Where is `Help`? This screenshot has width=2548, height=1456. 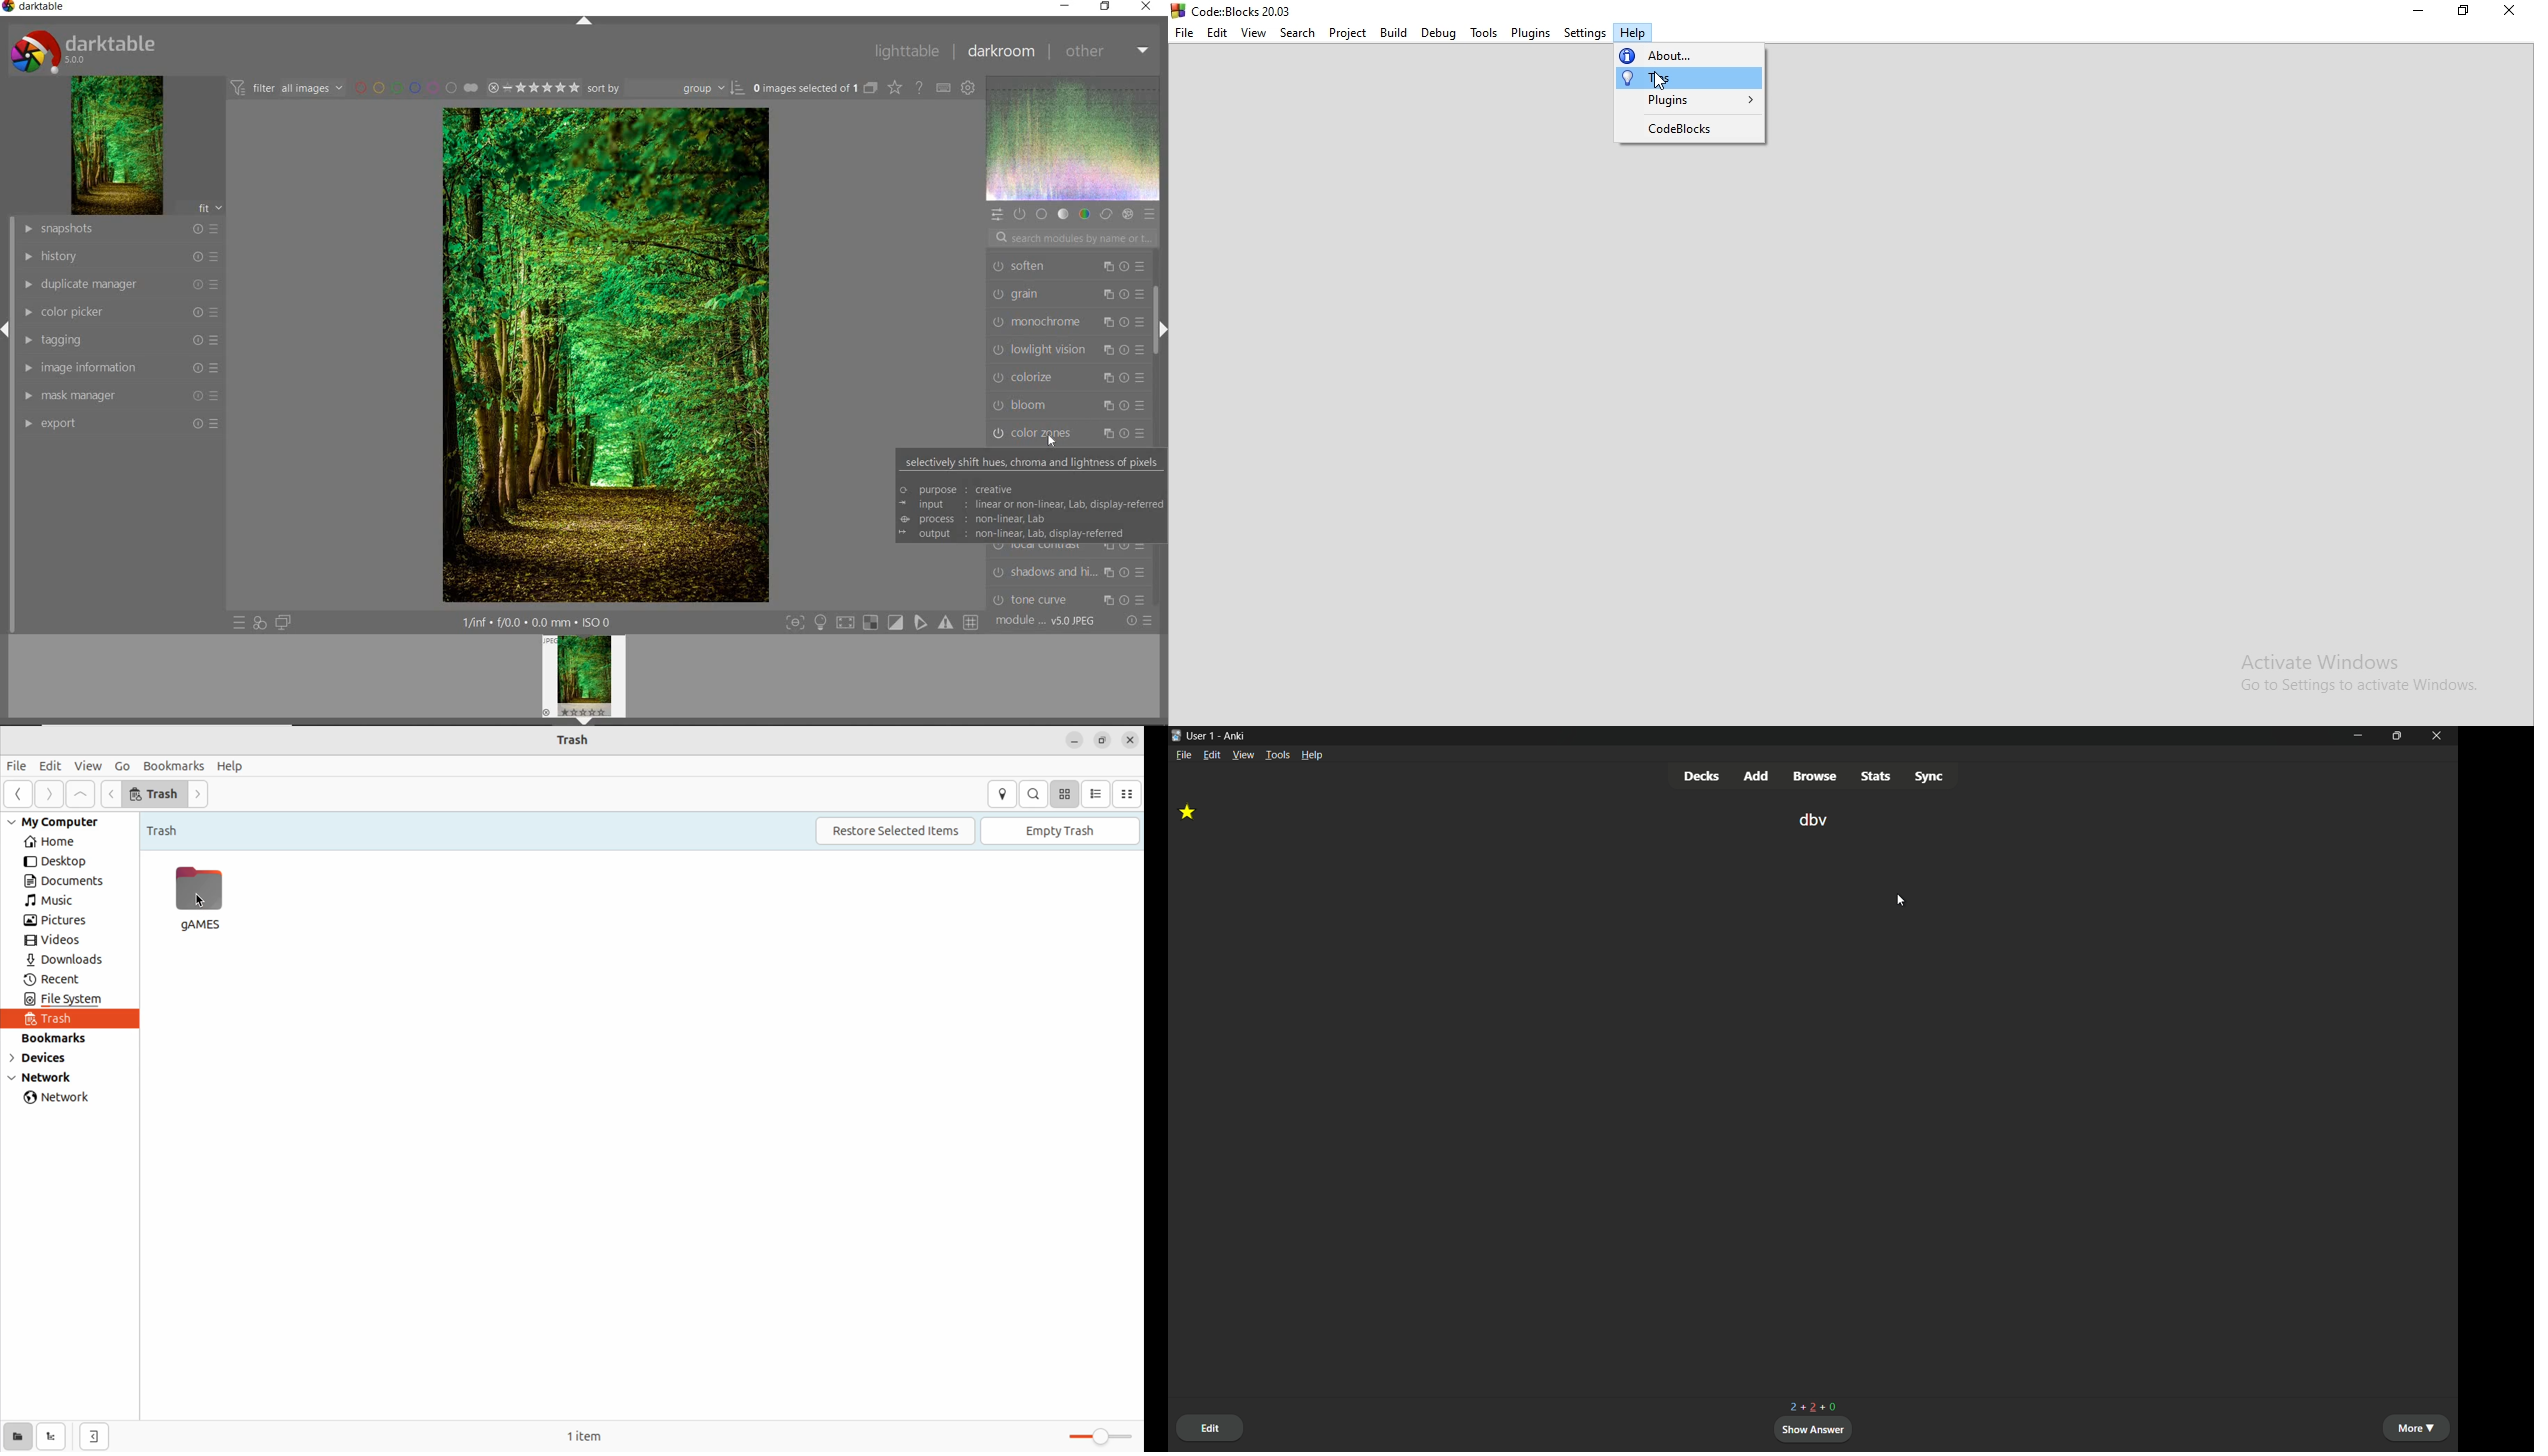
Help is located at coordinates (1637, 35).